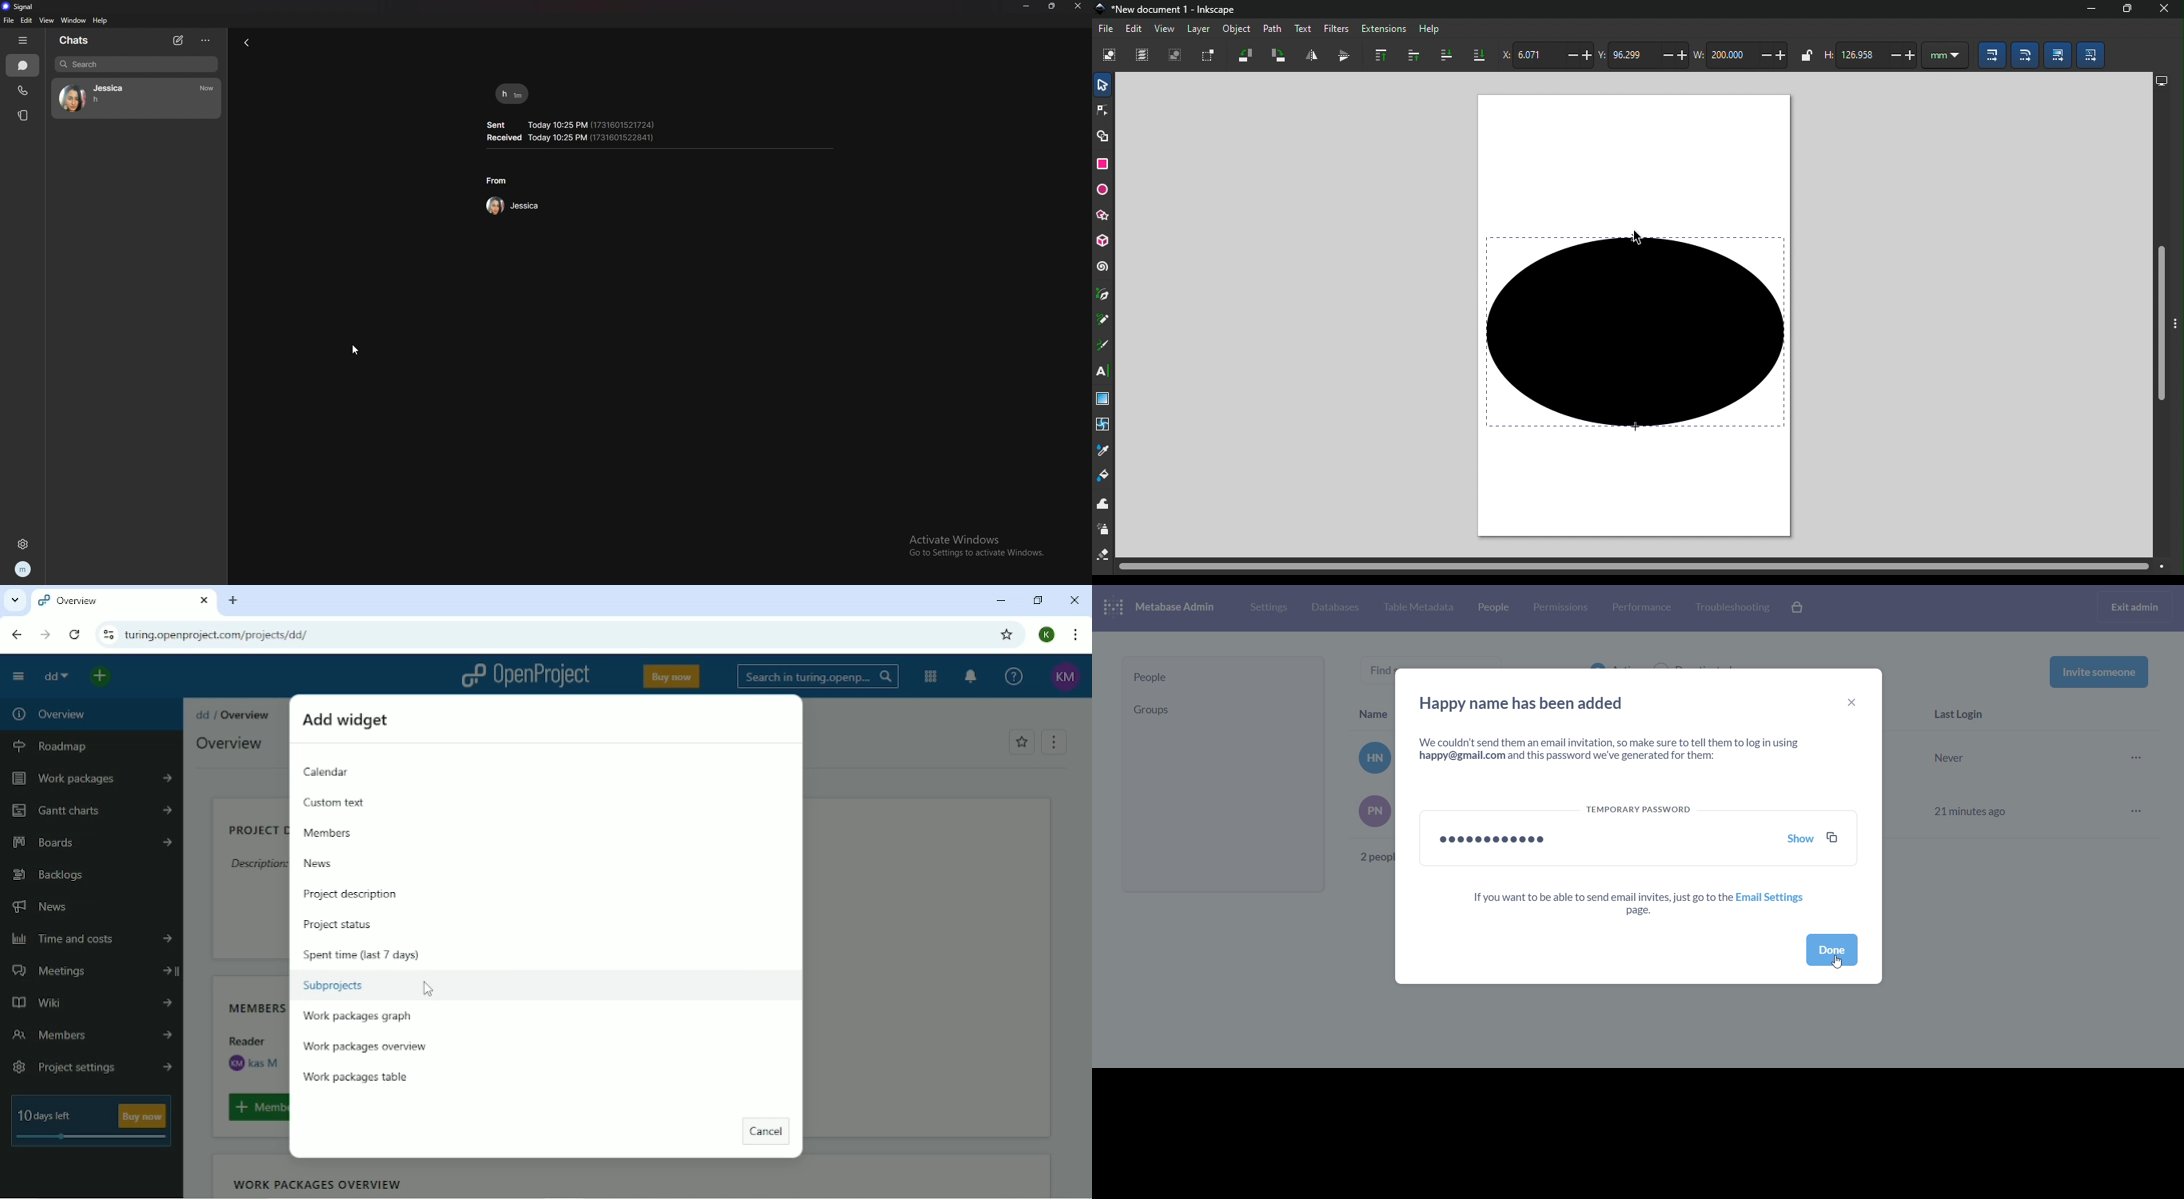 The height and width of the screenshot is (1204, 2184). What do you see at coordinates (930, 676) in the screenshot?
I see `Modules` at bounding box center [930, 676].